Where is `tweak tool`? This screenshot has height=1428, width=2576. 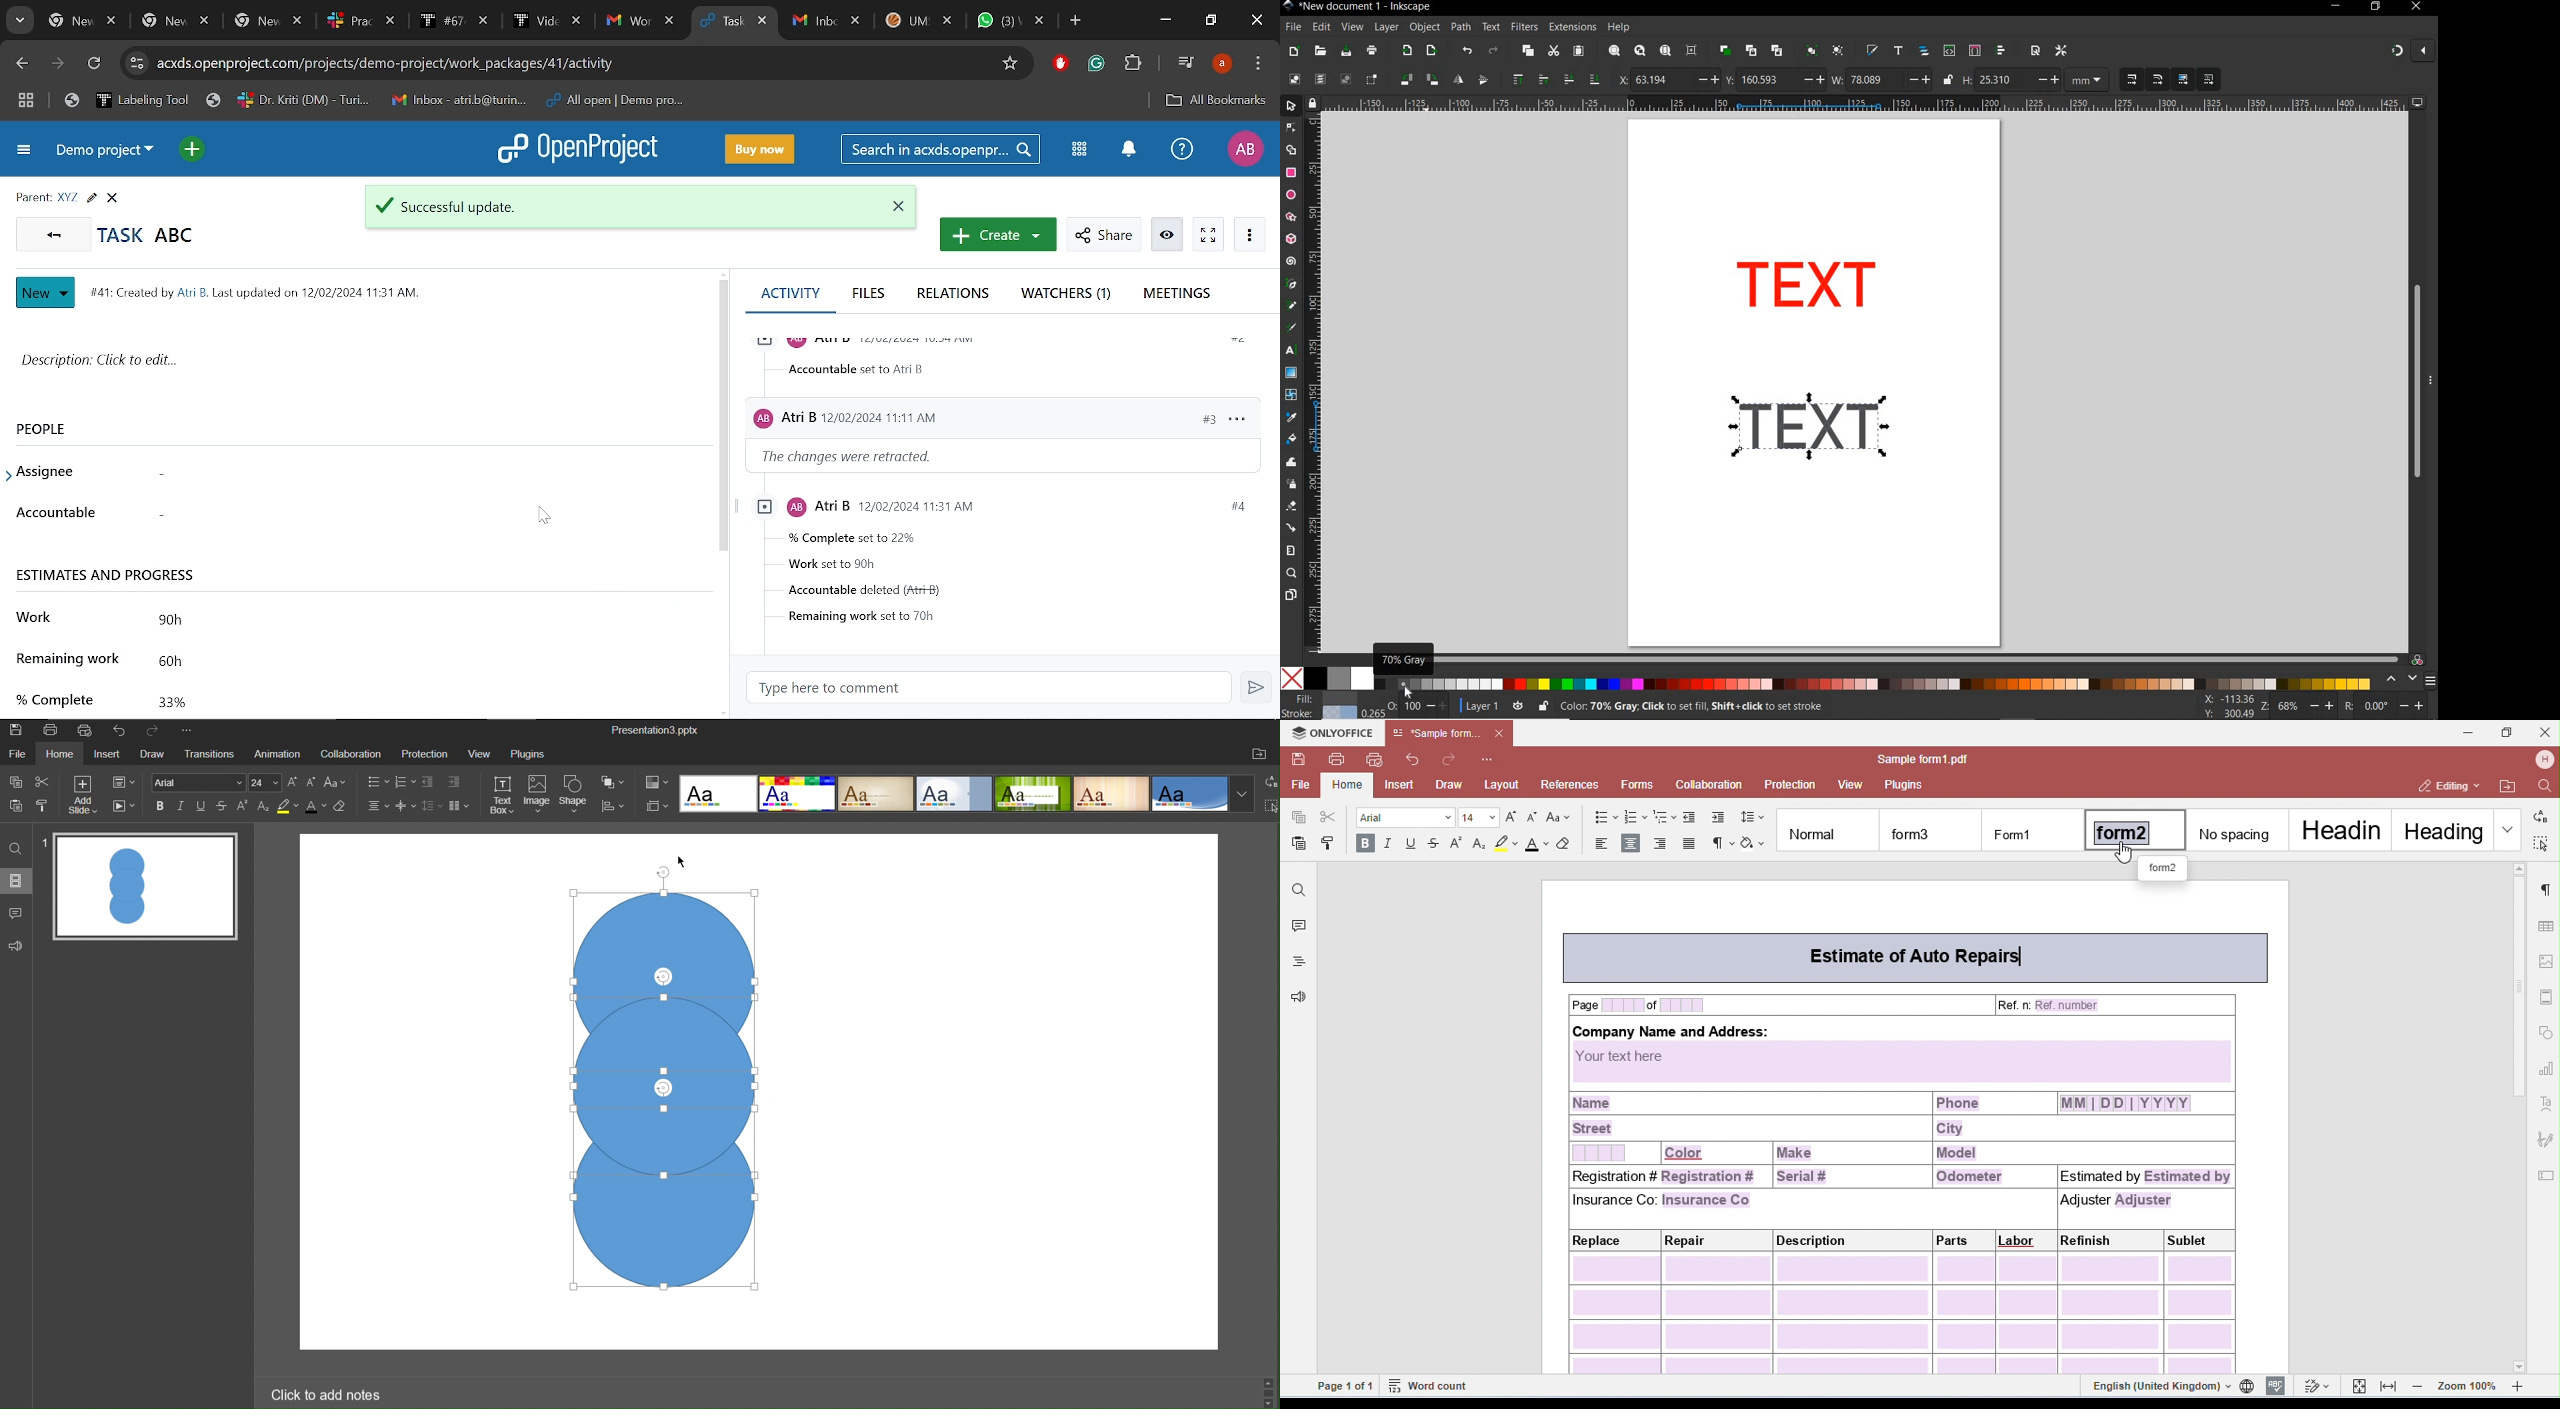 tweak tool is located at coordinates (1291, 463).